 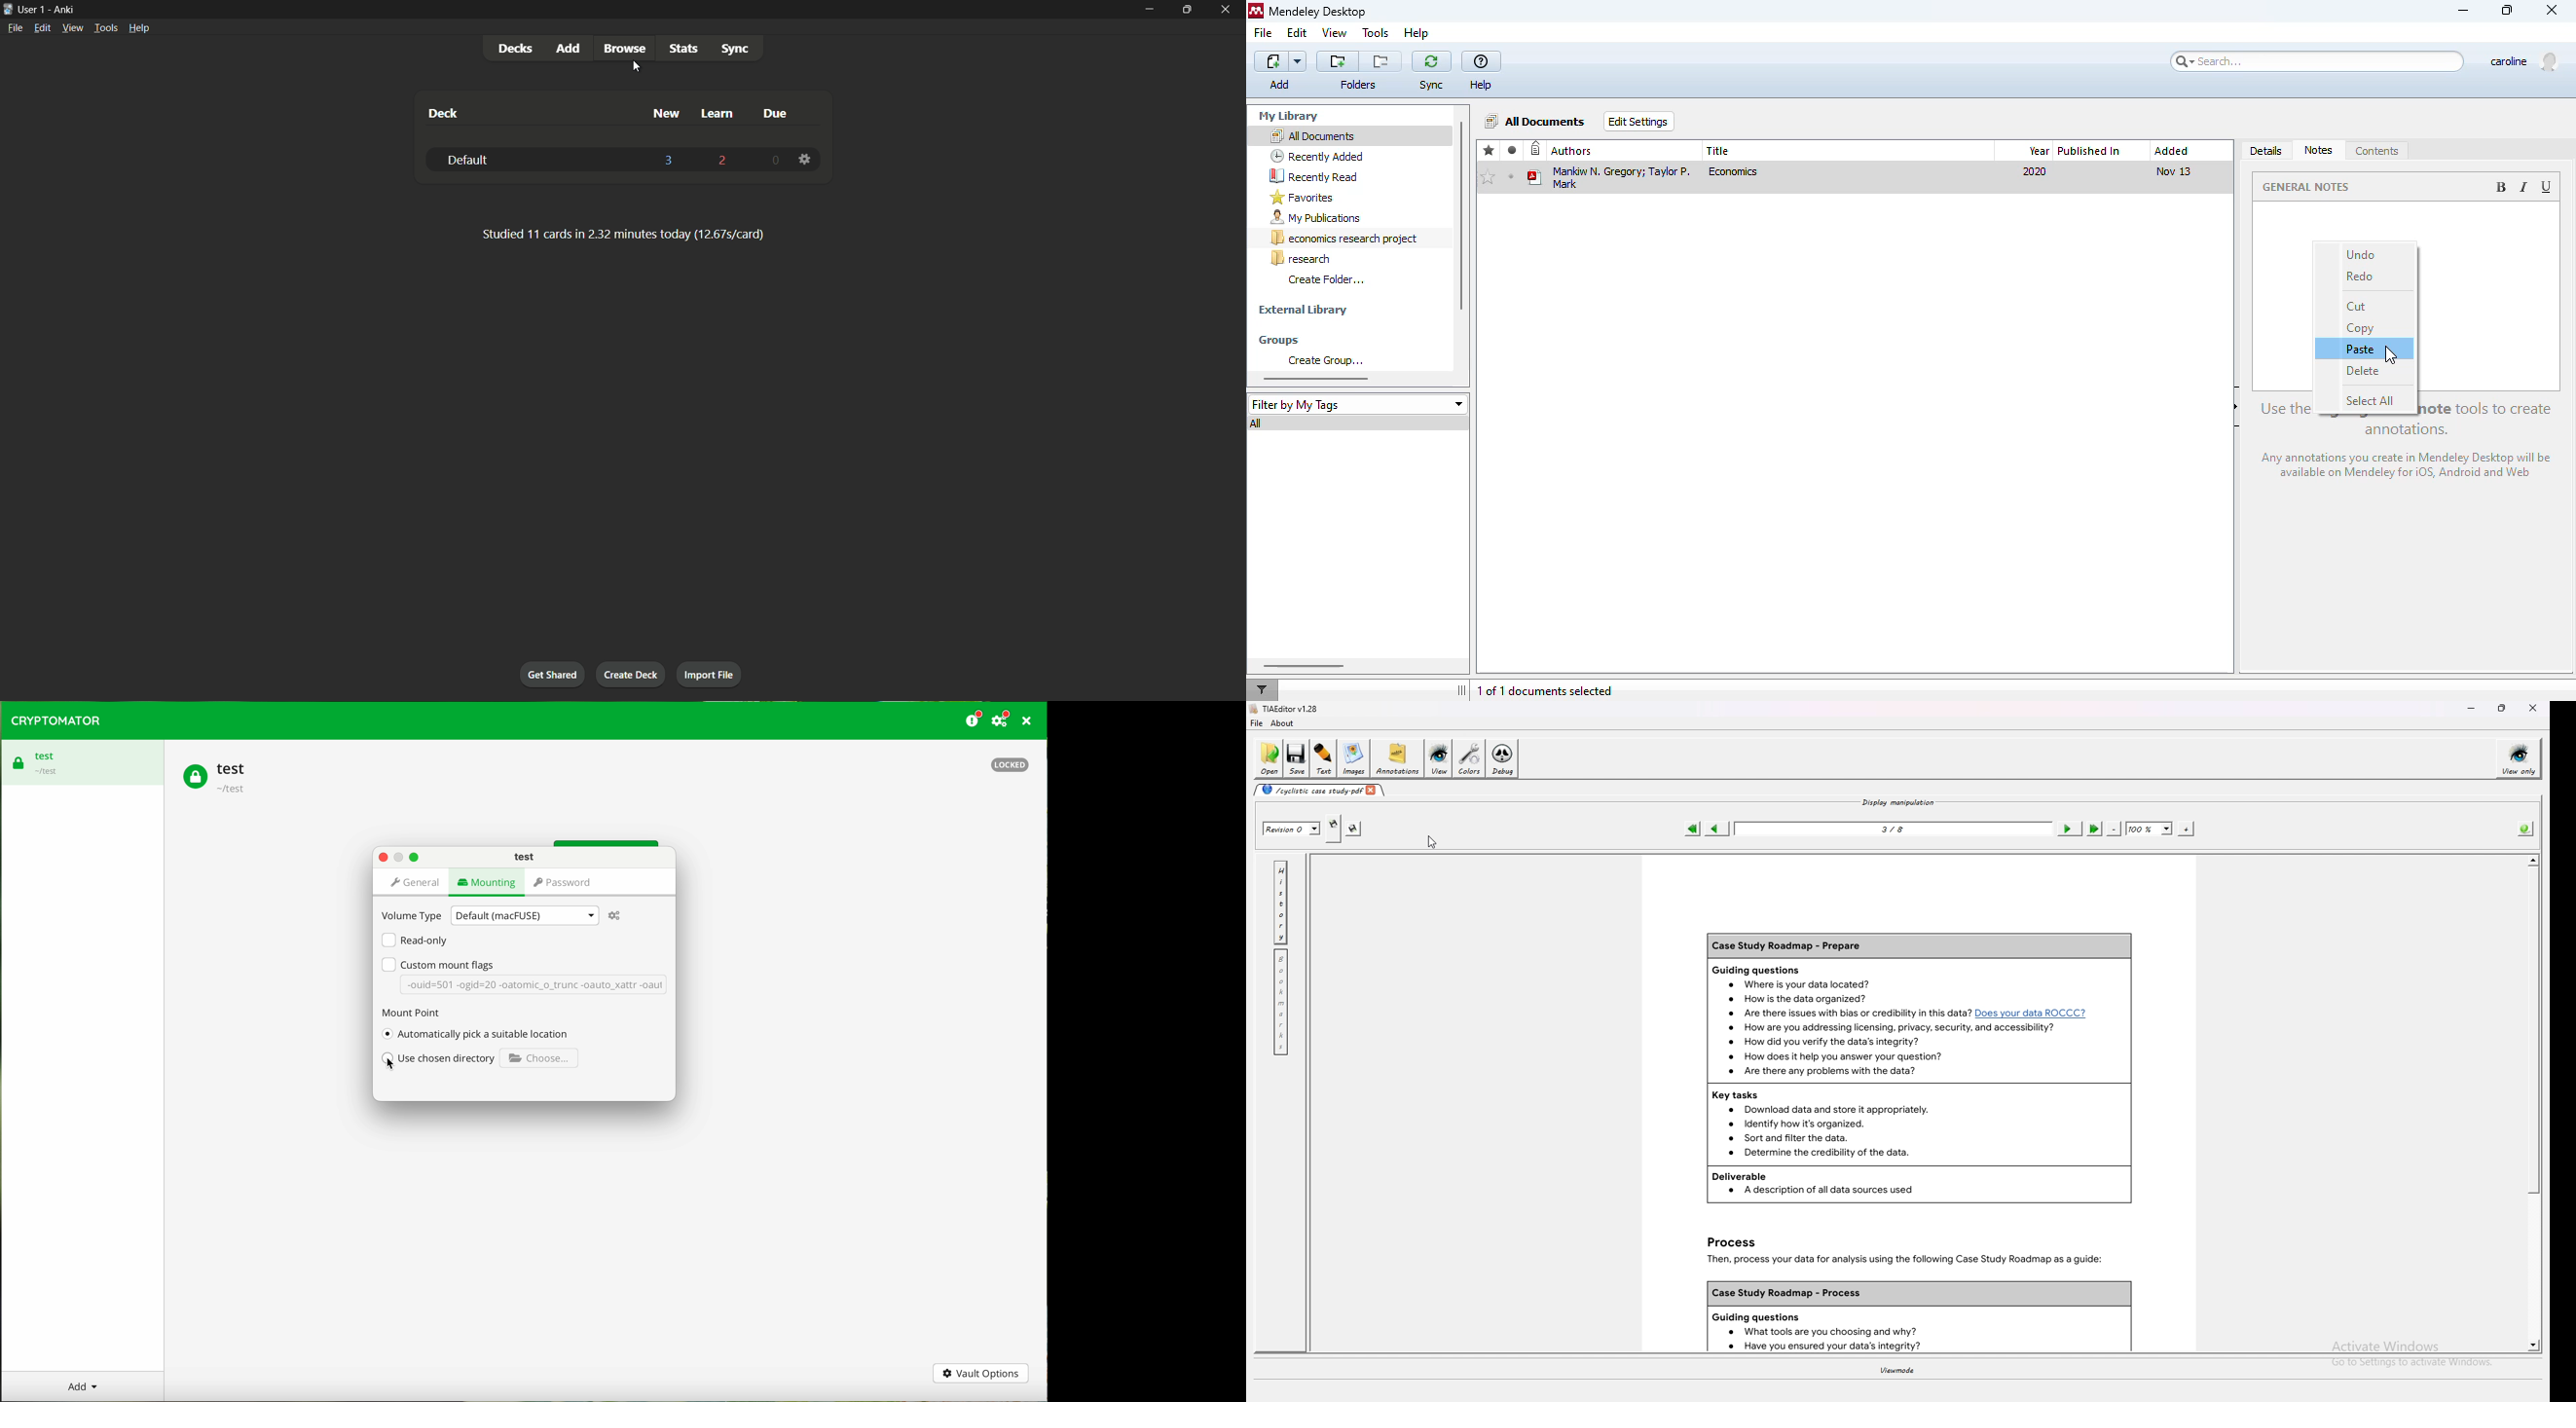 I want to click on stats, so click(x=683, y=48).